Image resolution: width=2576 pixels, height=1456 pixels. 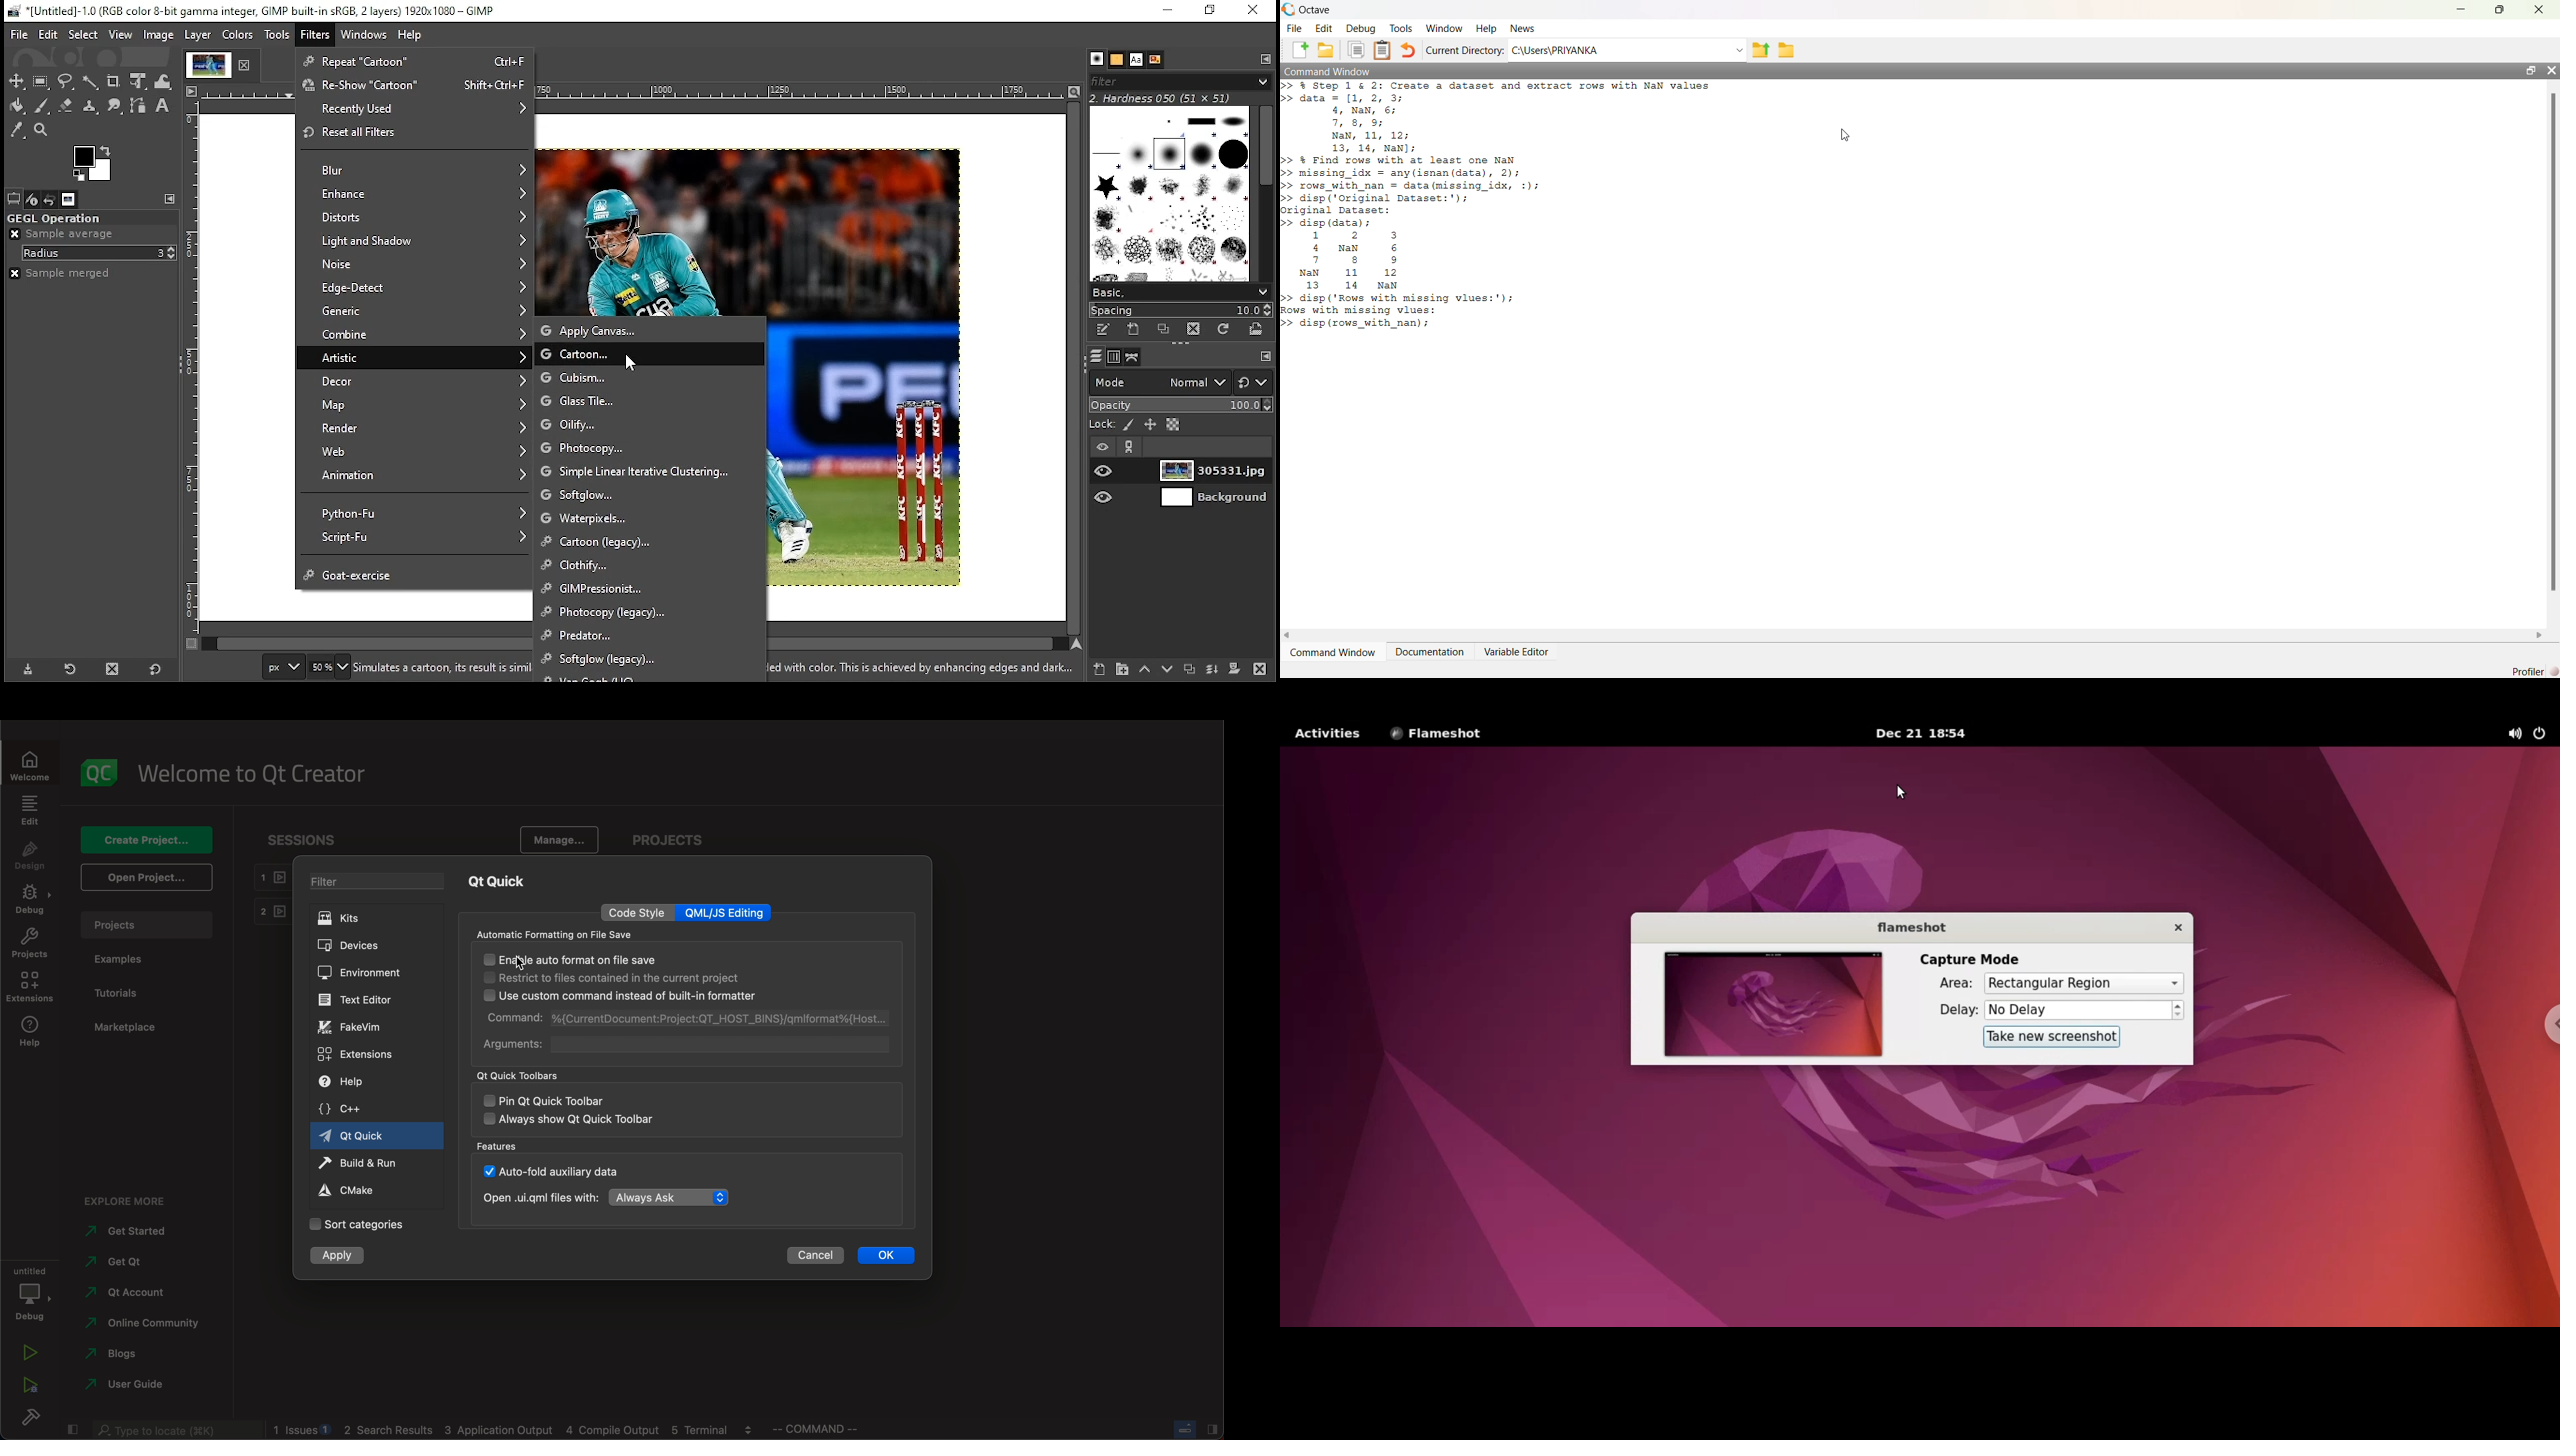 I want to click on run, so click(x=358, y=1164).